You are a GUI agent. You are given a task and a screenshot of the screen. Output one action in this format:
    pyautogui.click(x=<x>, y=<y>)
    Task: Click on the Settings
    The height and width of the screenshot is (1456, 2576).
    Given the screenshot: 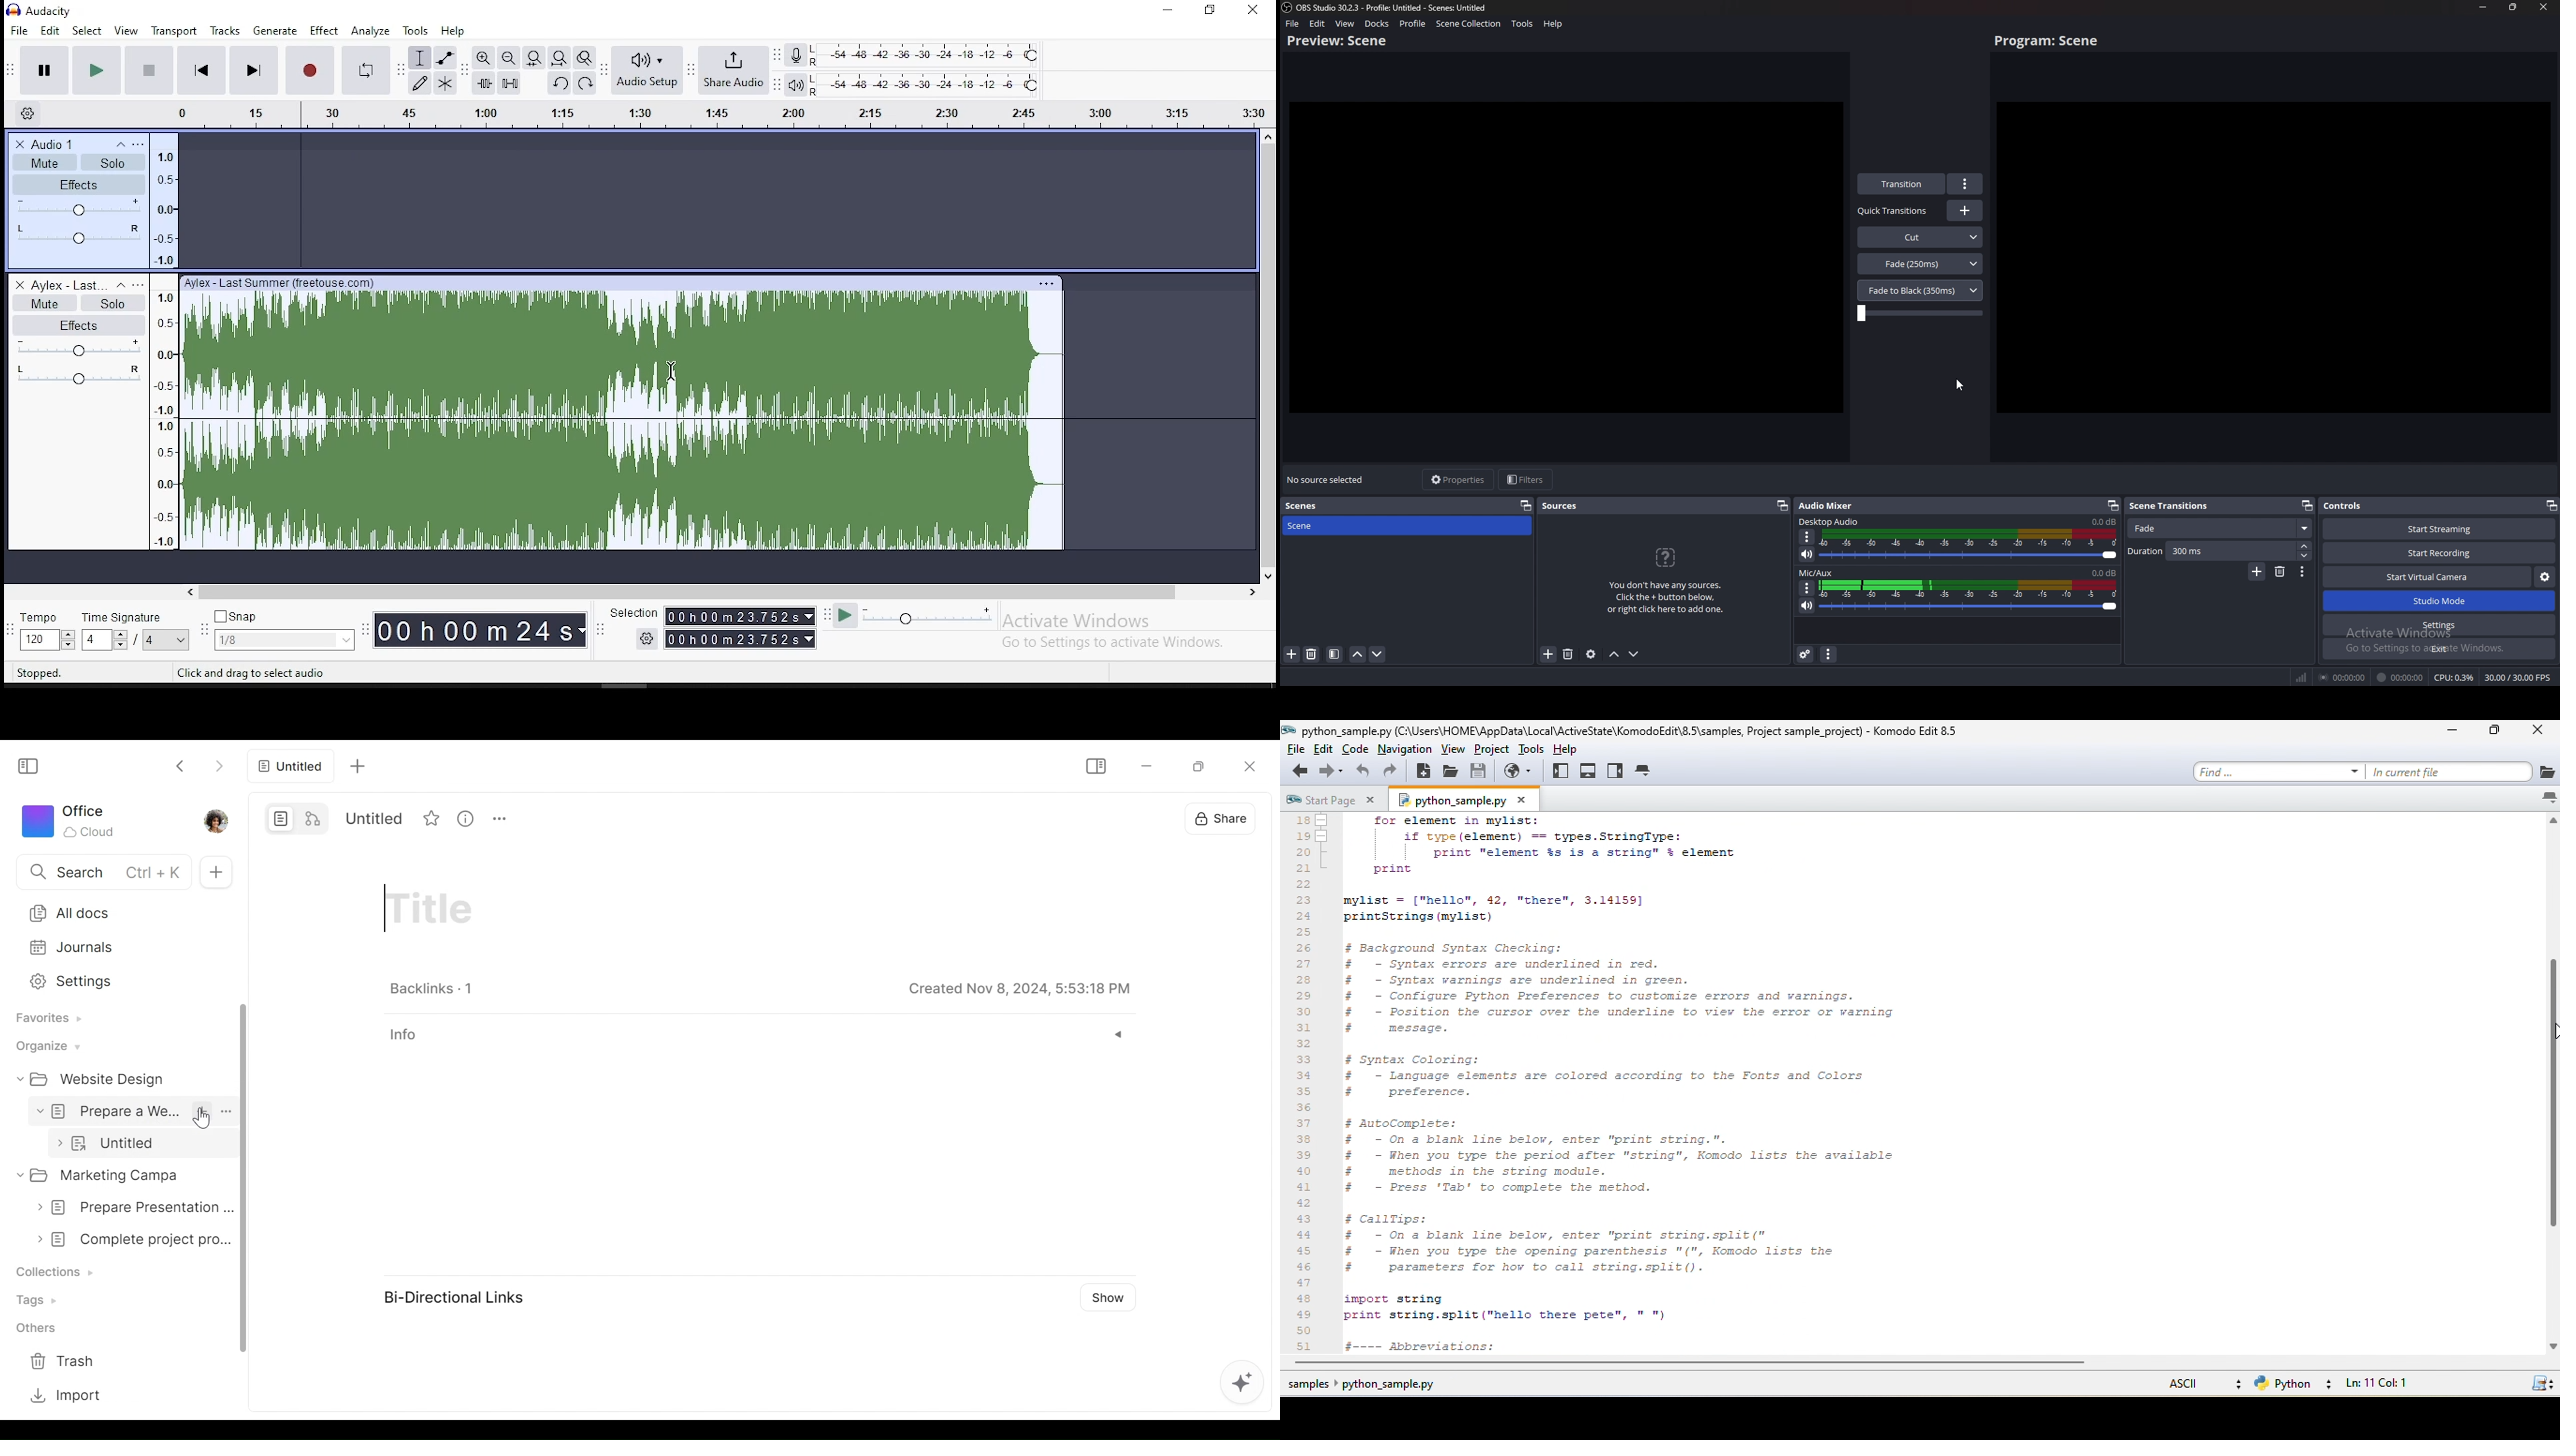 What is the action you would take?
    pyautogui.click(x=2440, y=626)
    